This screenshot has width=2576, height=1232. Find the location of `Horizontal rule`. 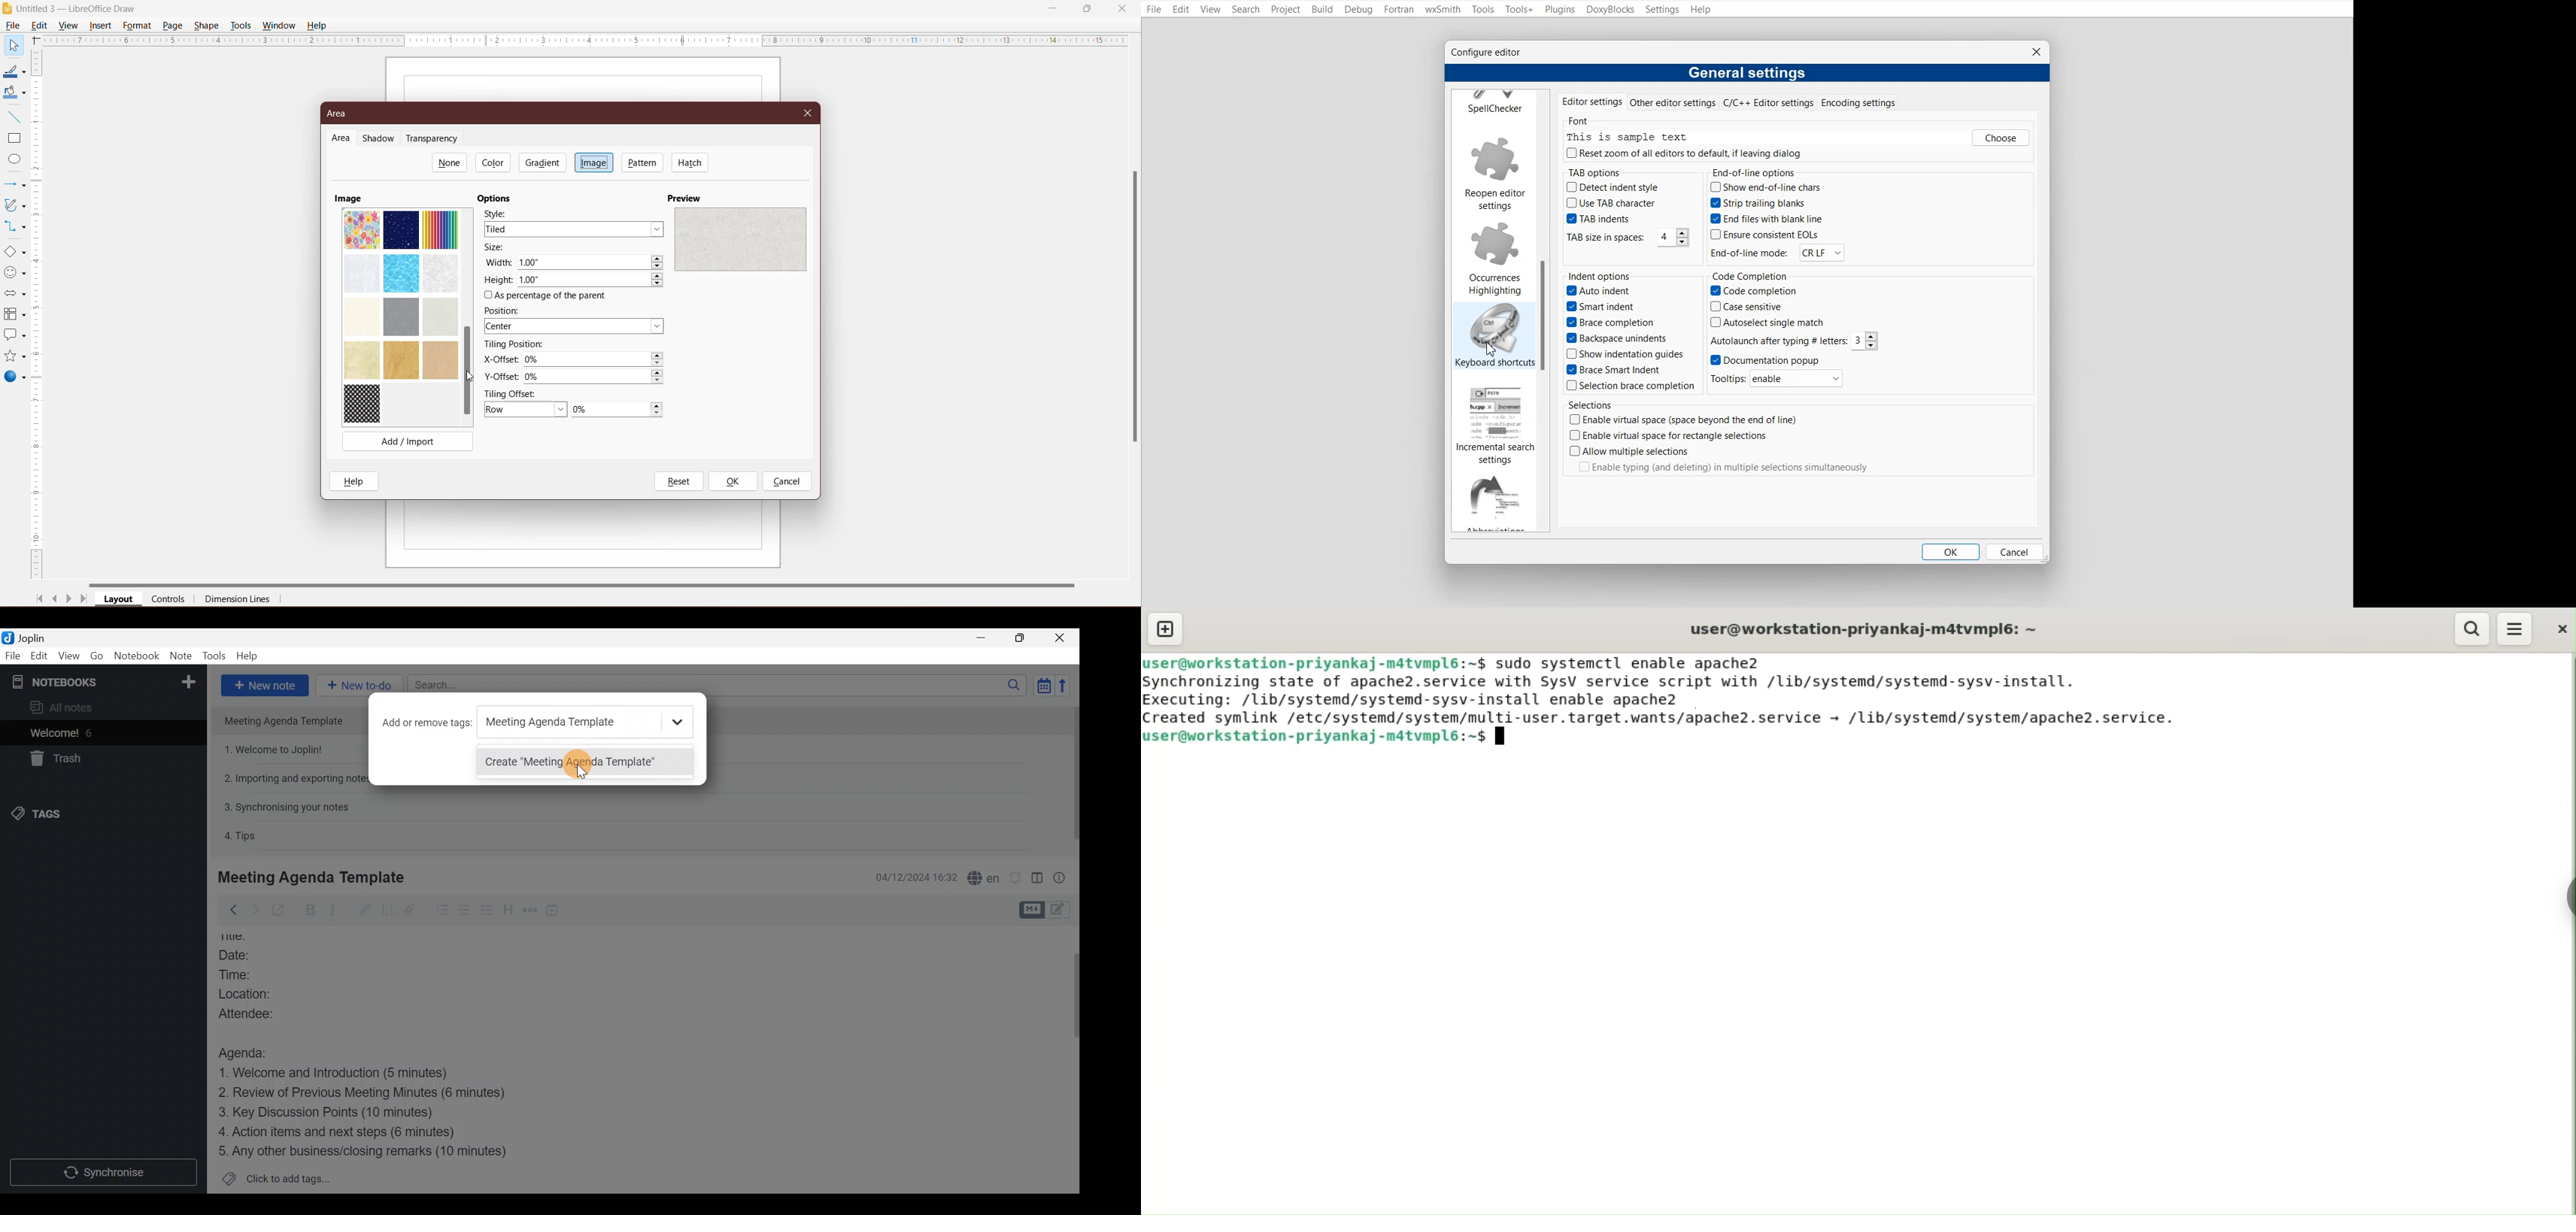

Horizontal rule is located at coordinates (531, 912).